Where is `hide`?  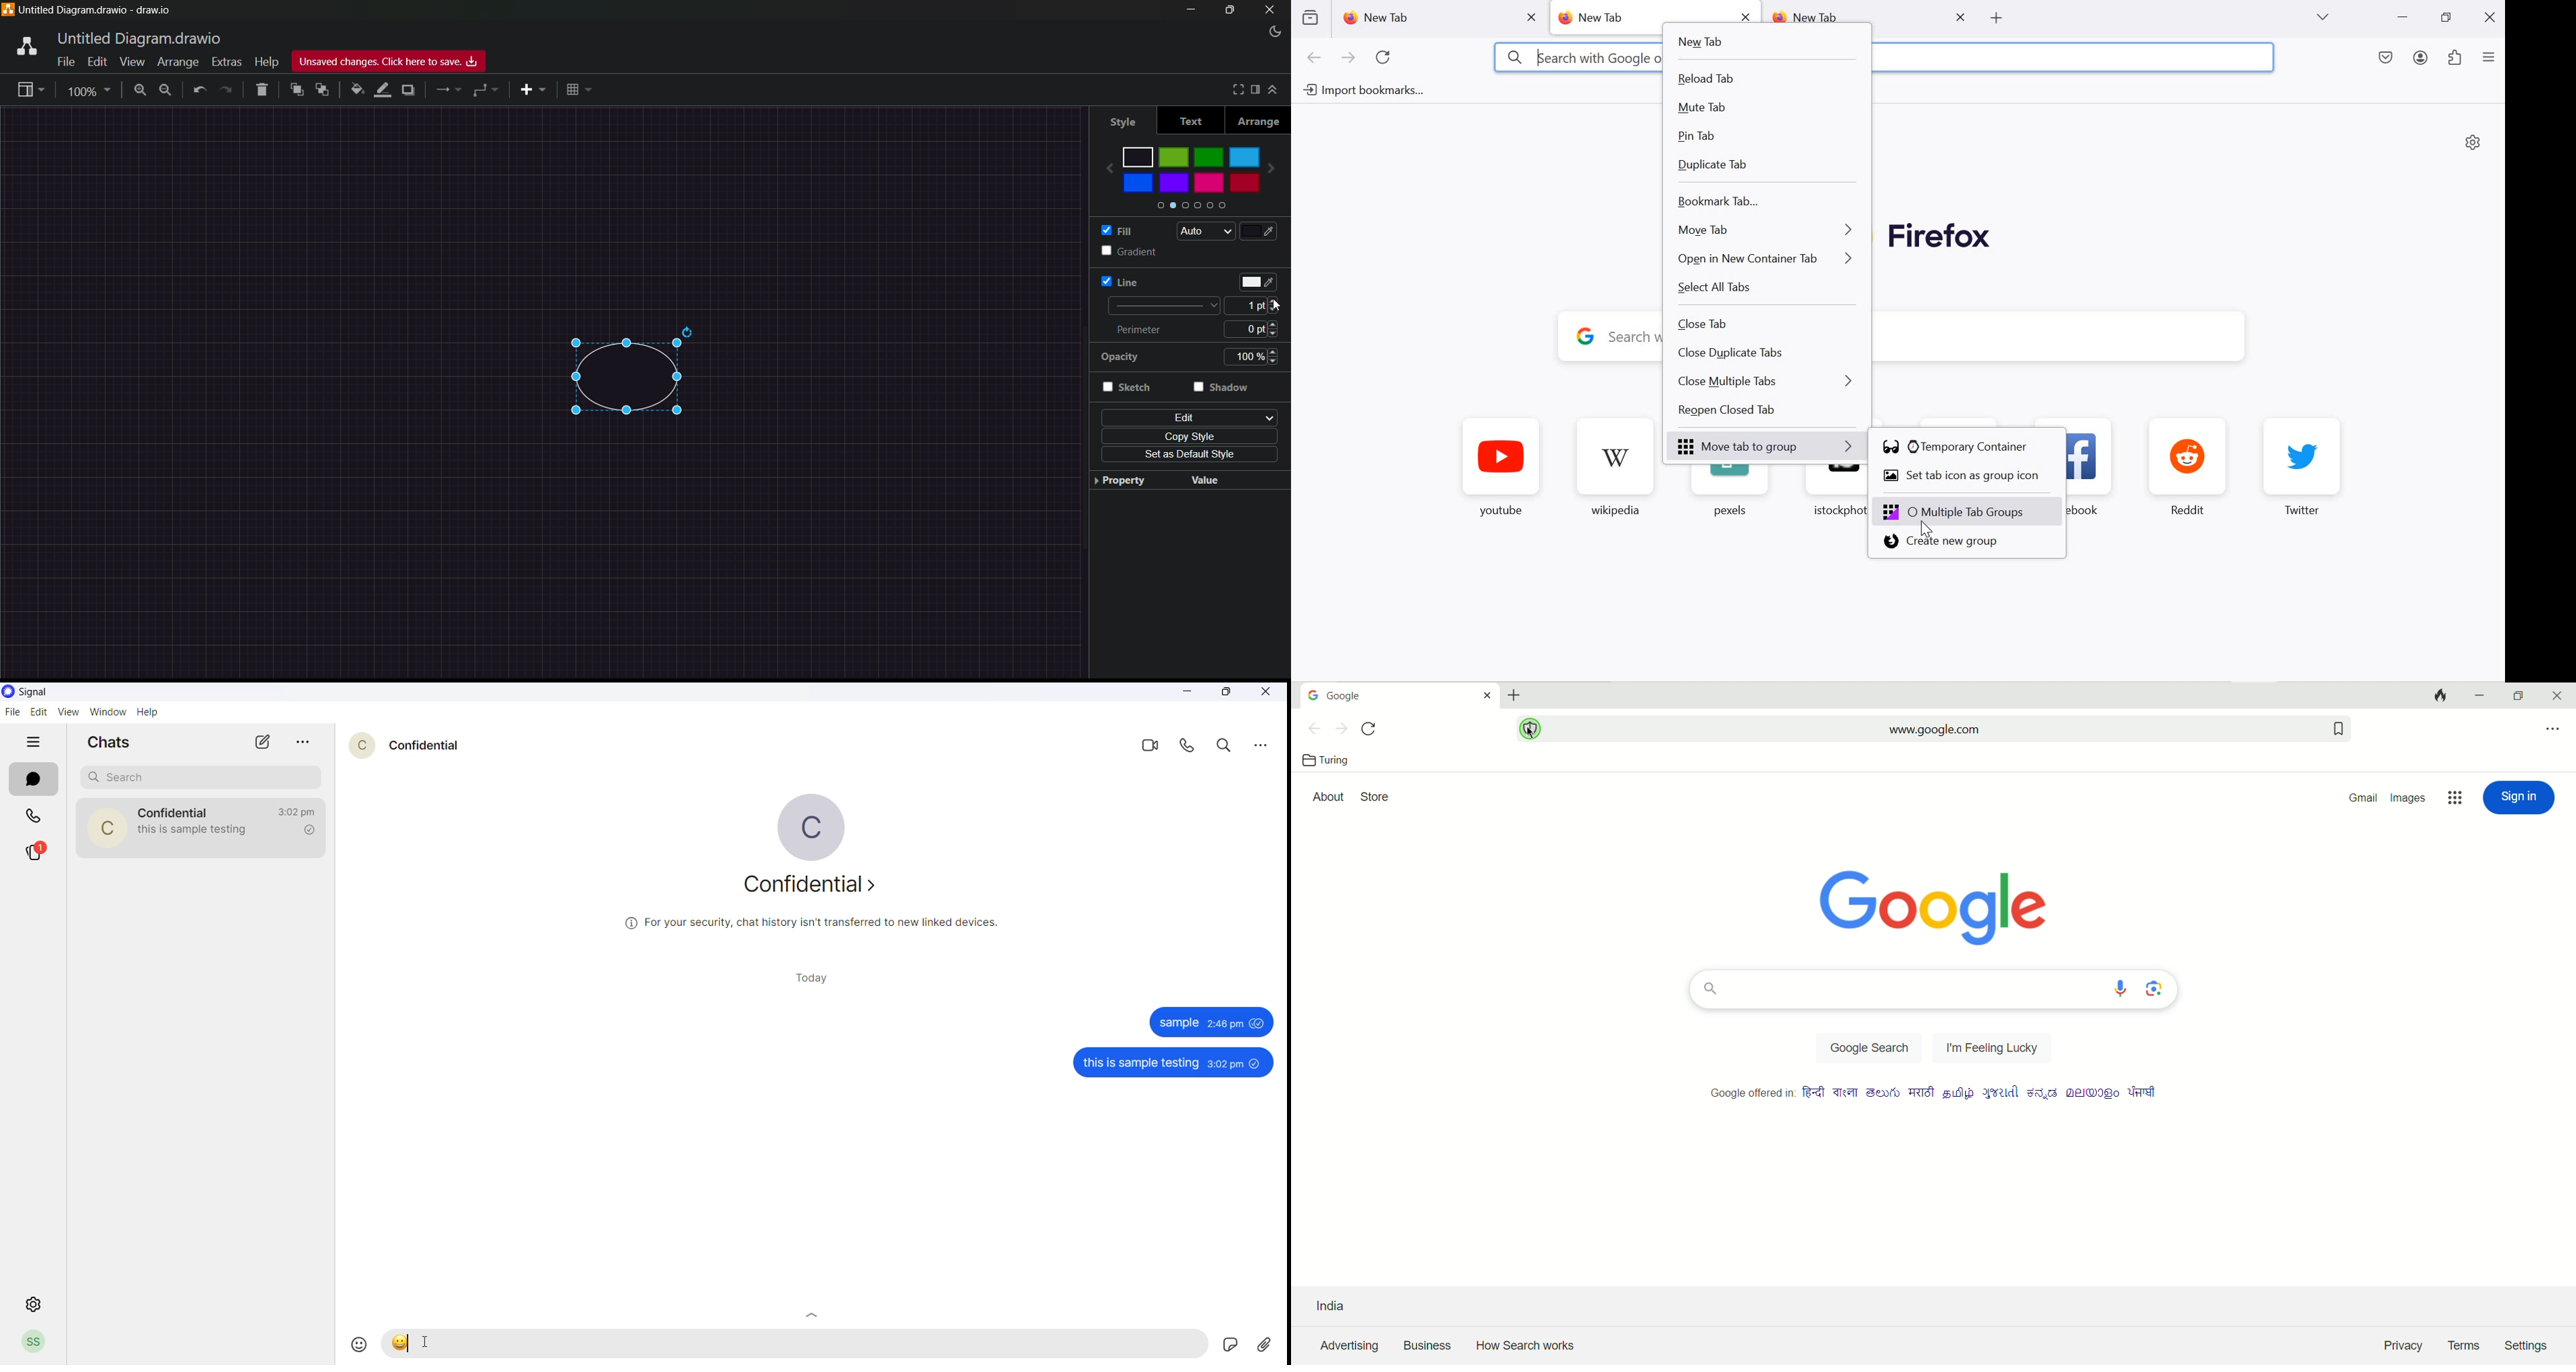 hide is located at coordinates (32, 743).